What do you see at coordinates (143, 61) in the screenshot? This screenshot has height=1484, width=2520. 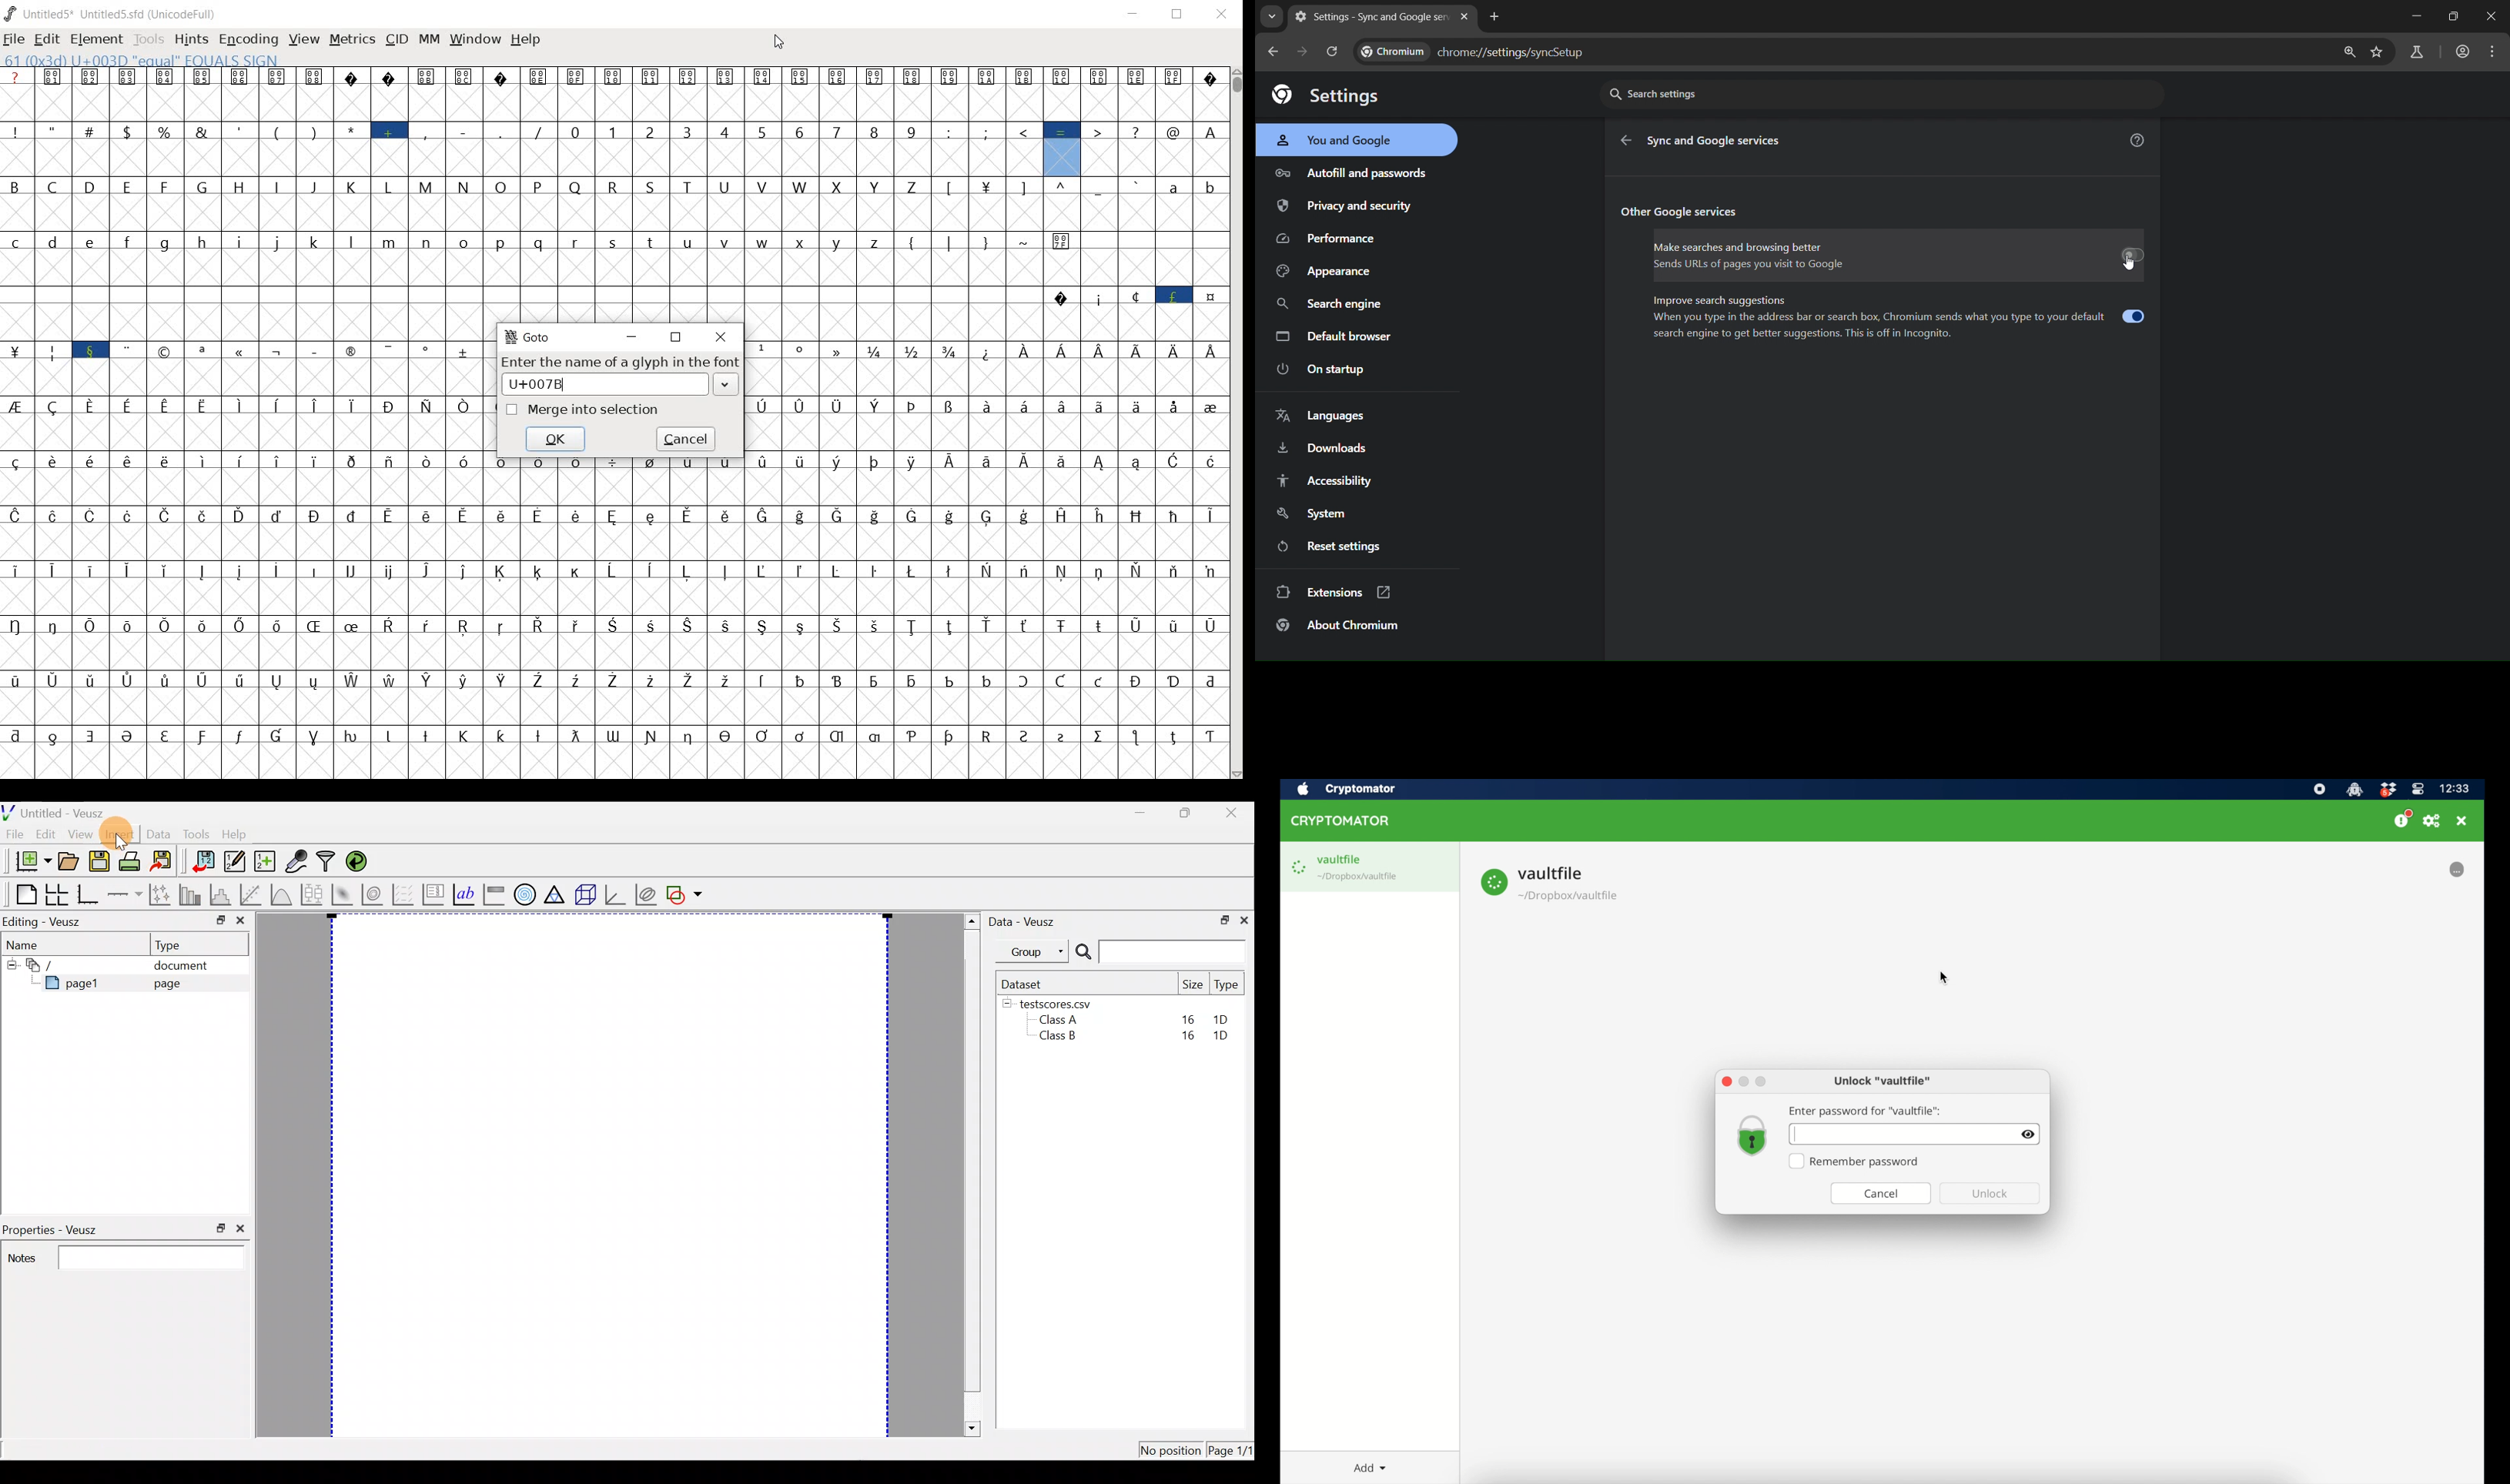 I see `61 (0x3d) U+003D "equal" EQUALS SIGN` at bounding box center [143, 61].